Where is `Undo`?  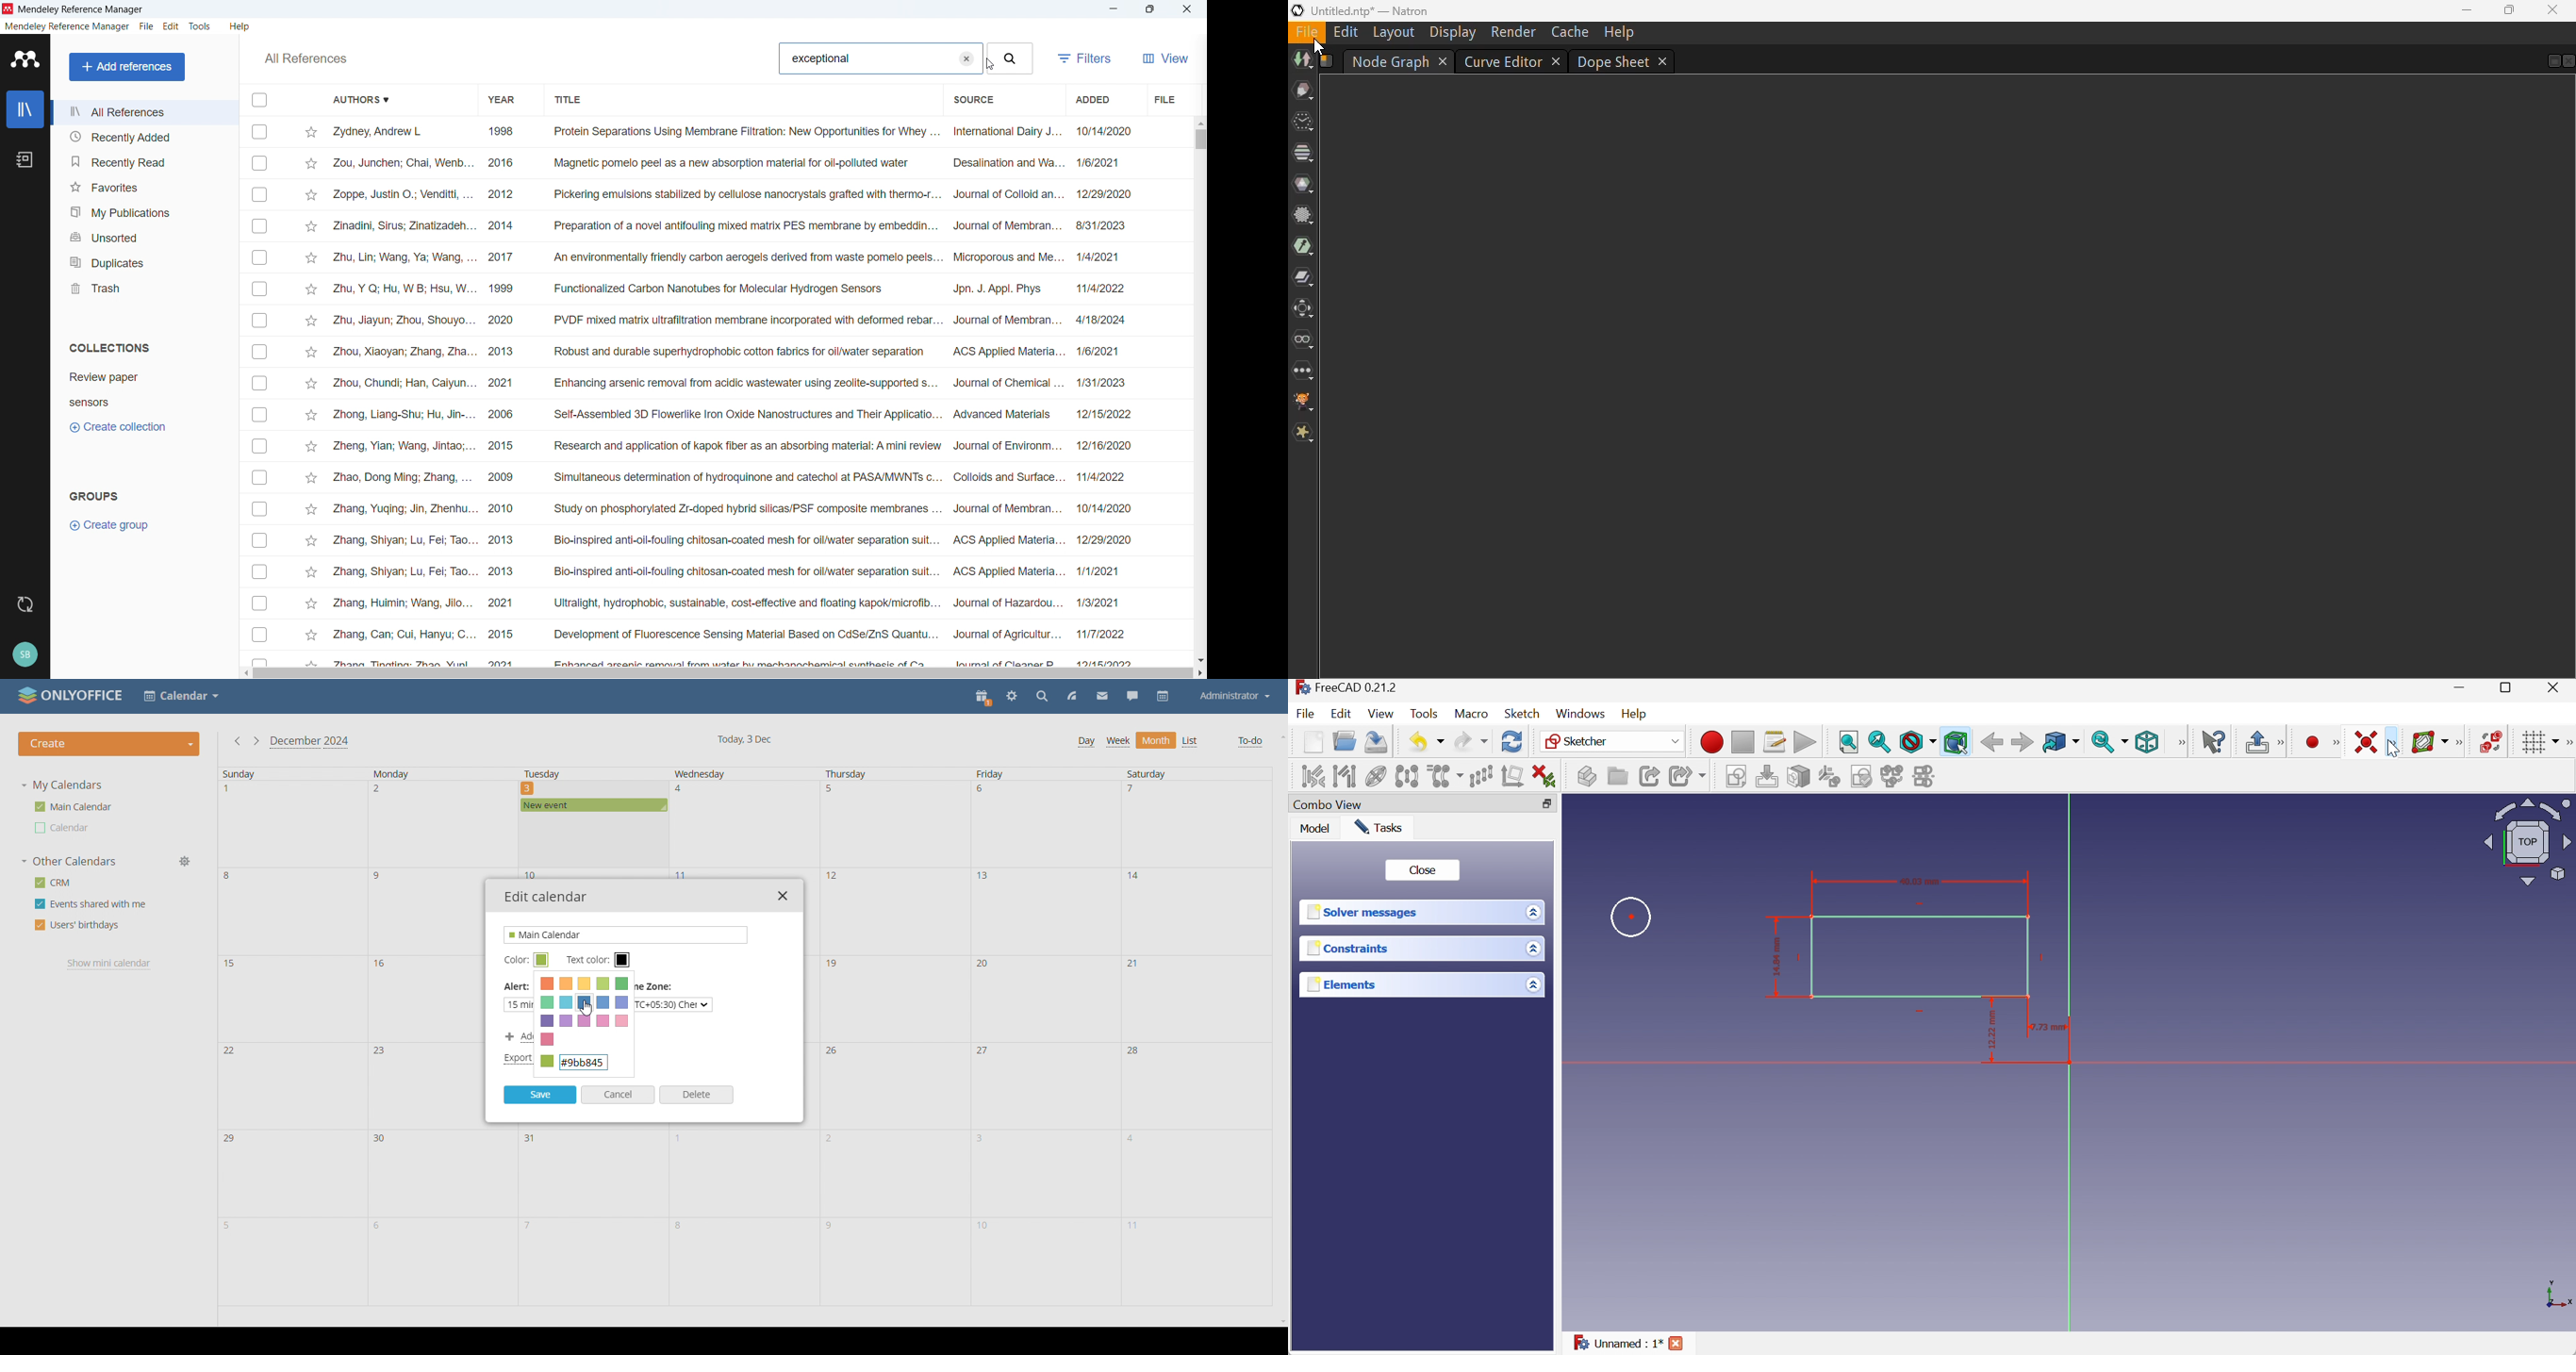 Undo is located at coordinates (1429, 743).